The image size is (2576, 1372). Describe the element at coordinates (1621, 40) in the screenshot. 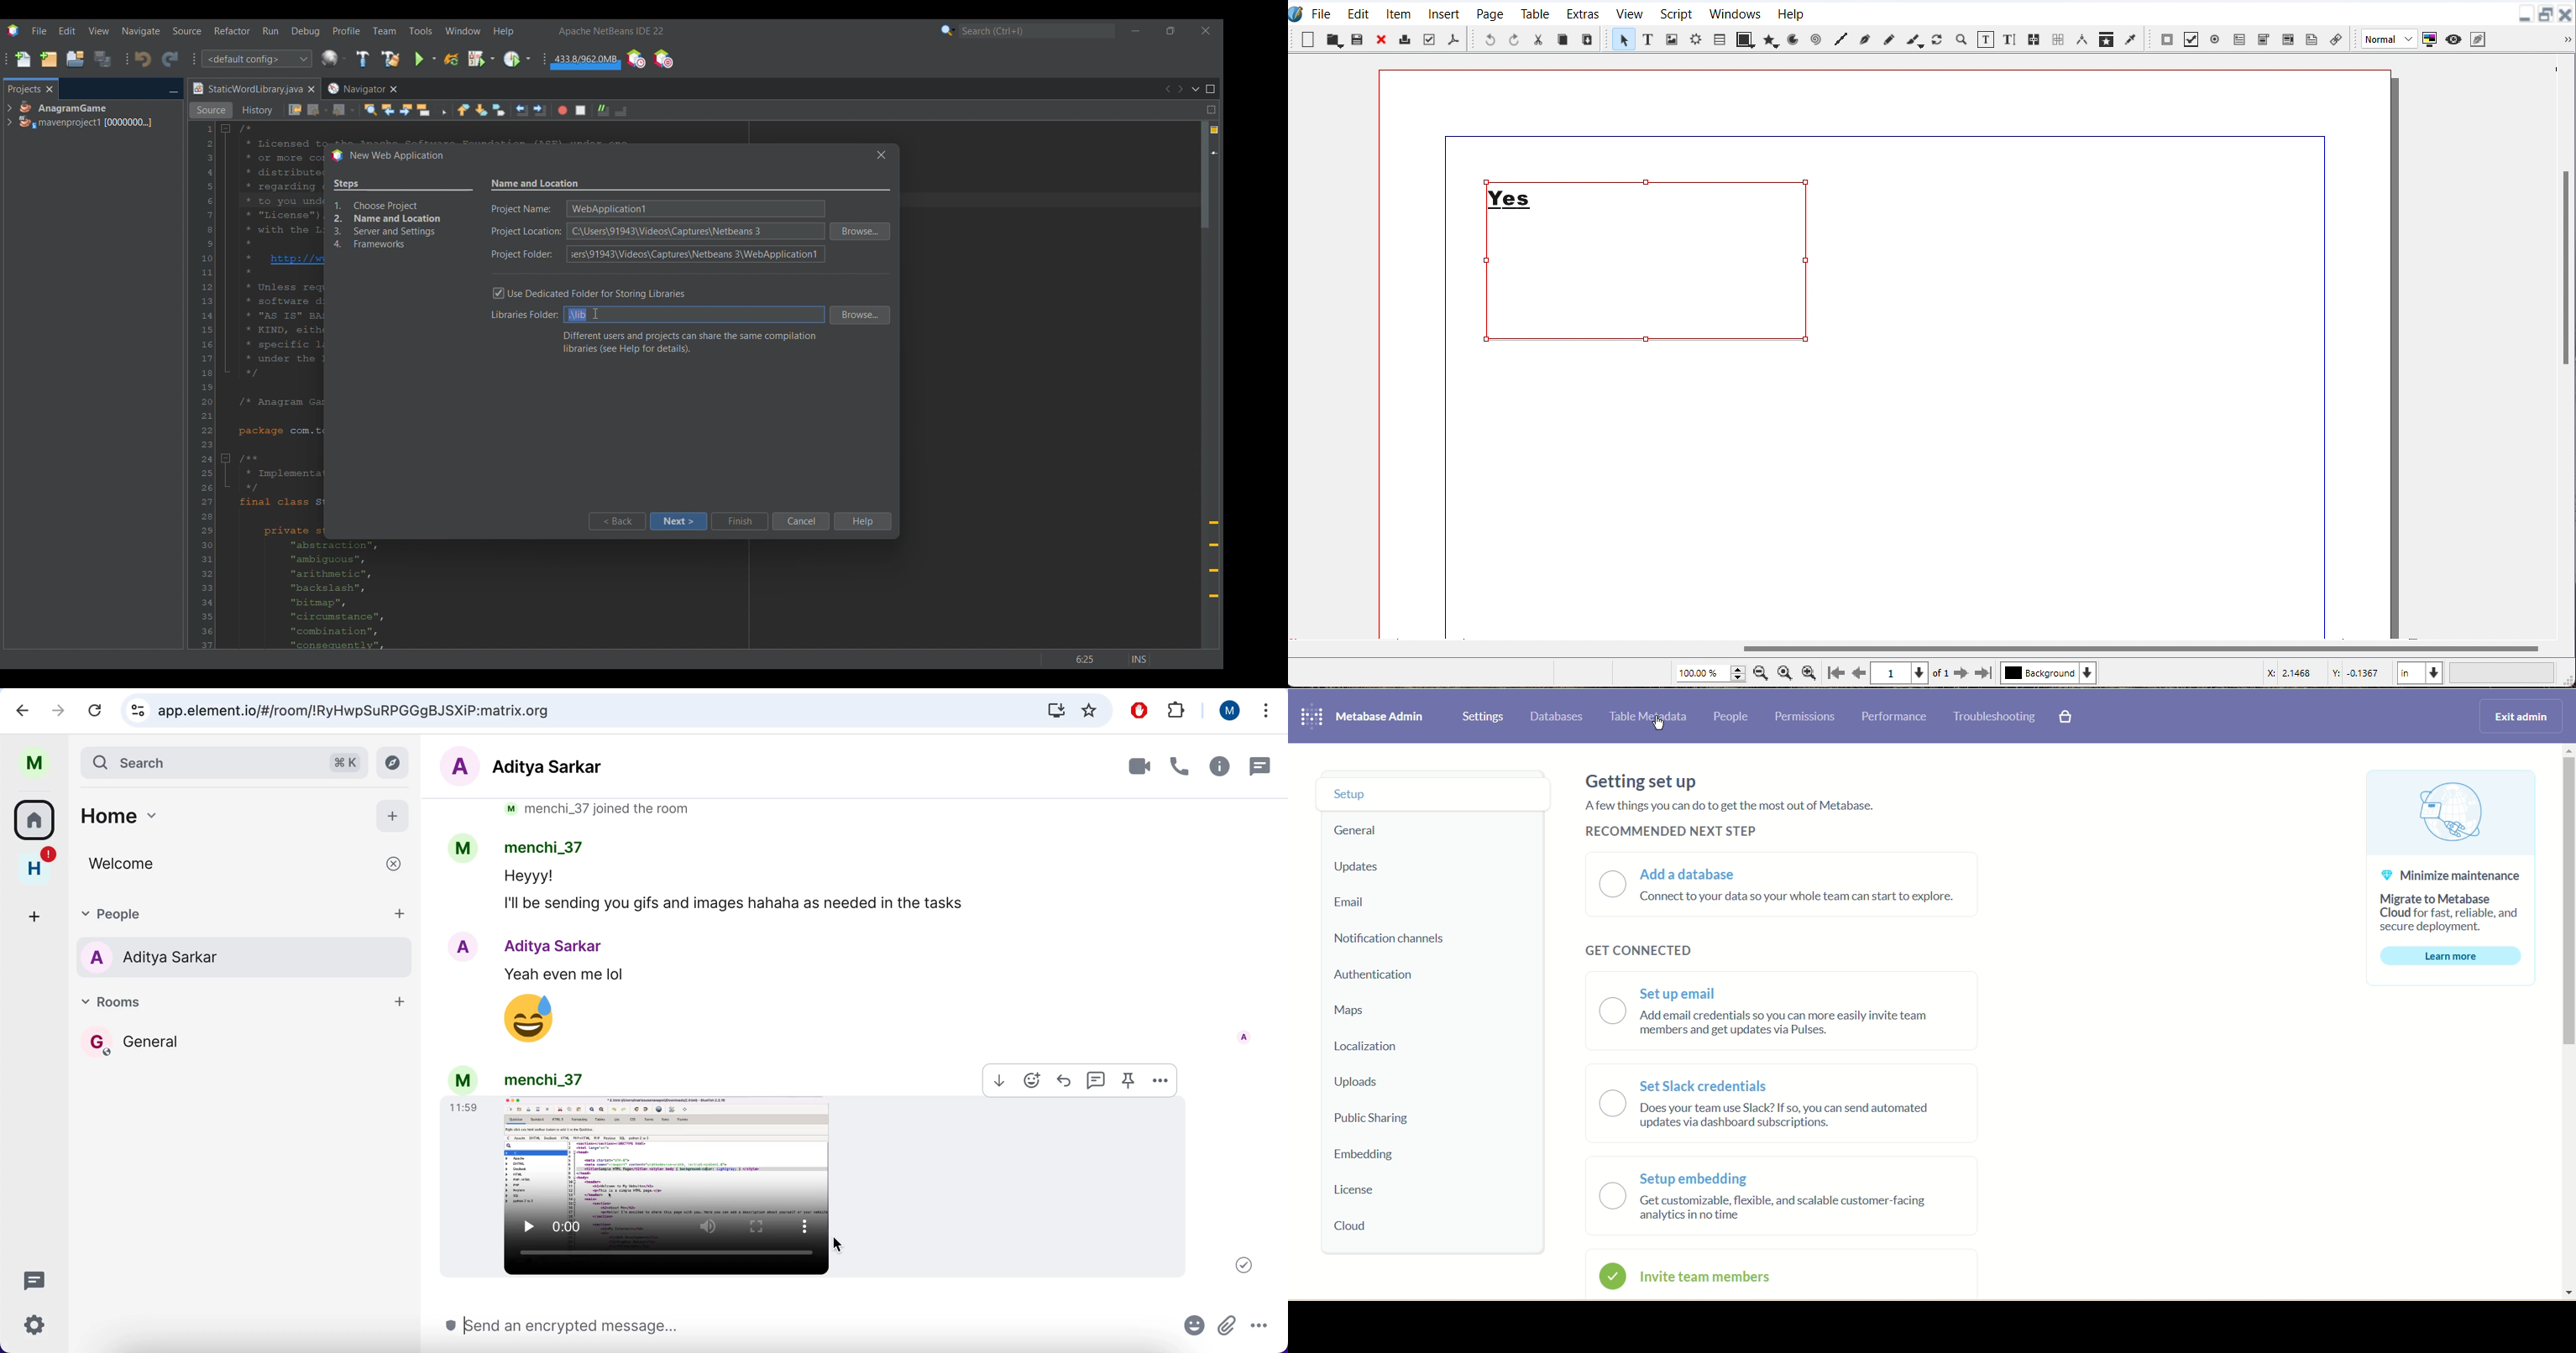

I see `Select Item` at that location.